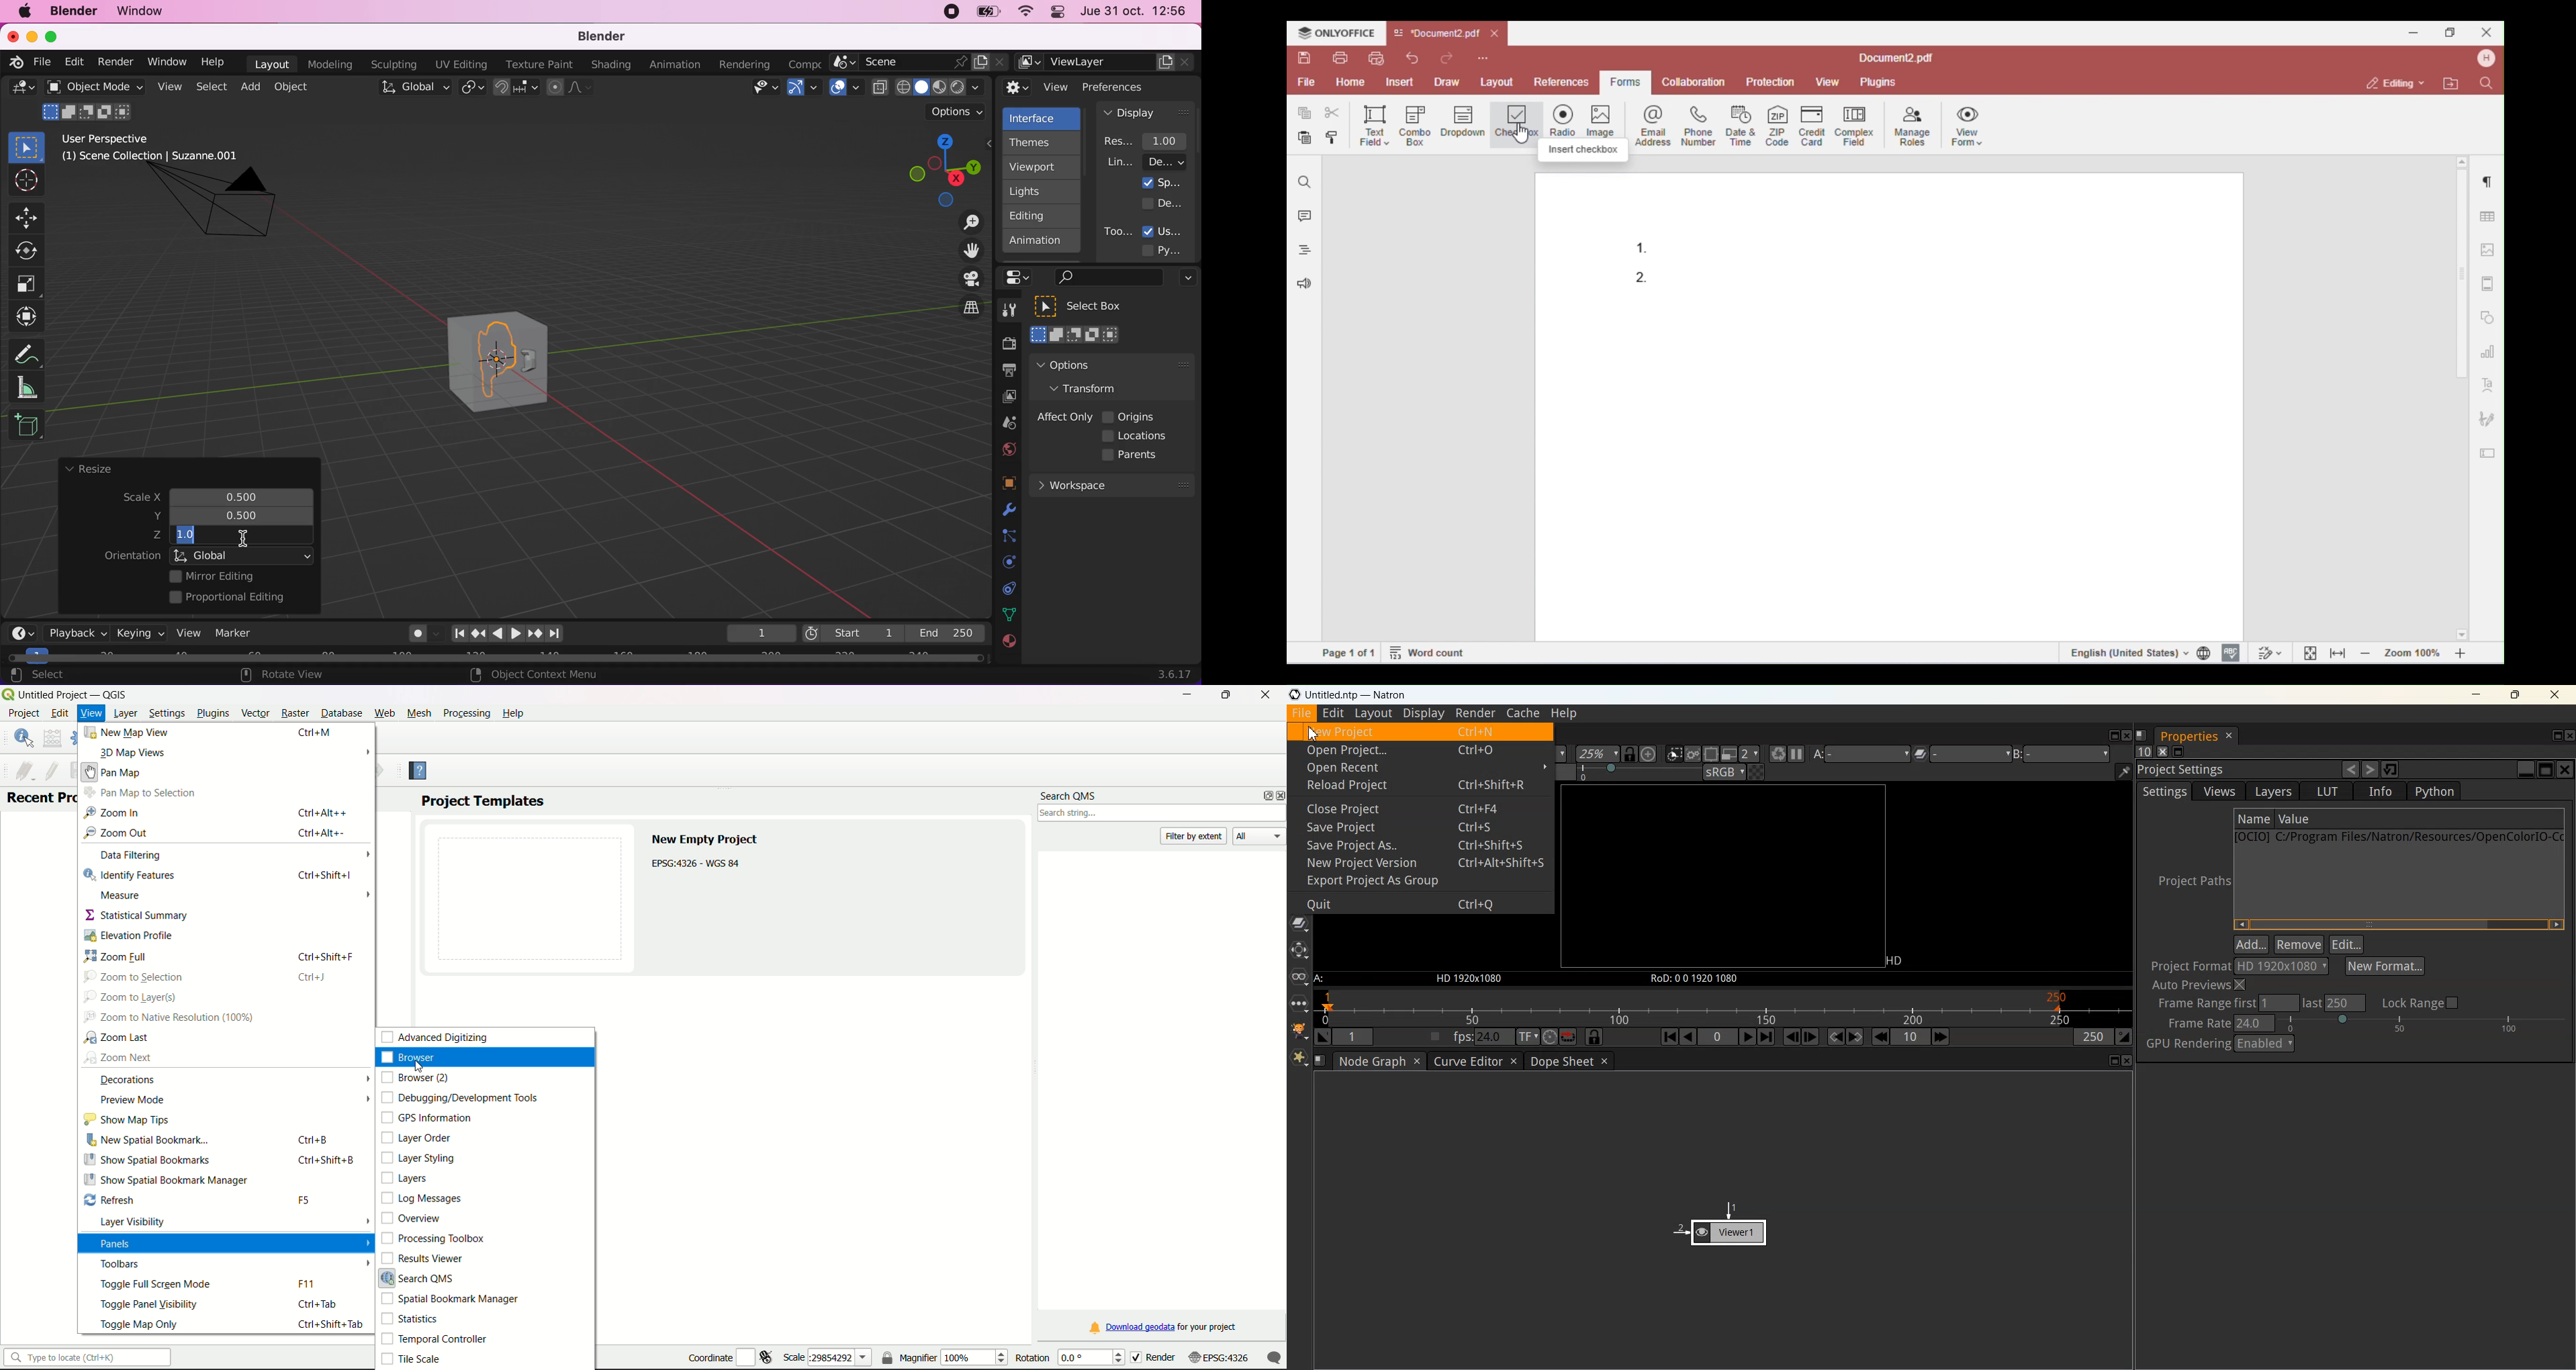 The width and height of the screenshot is (2576, 1372). What do you see at coordinates (571, 89) in the screenshot?
I see `proportional editing objects` at bounding box center [571, 89].